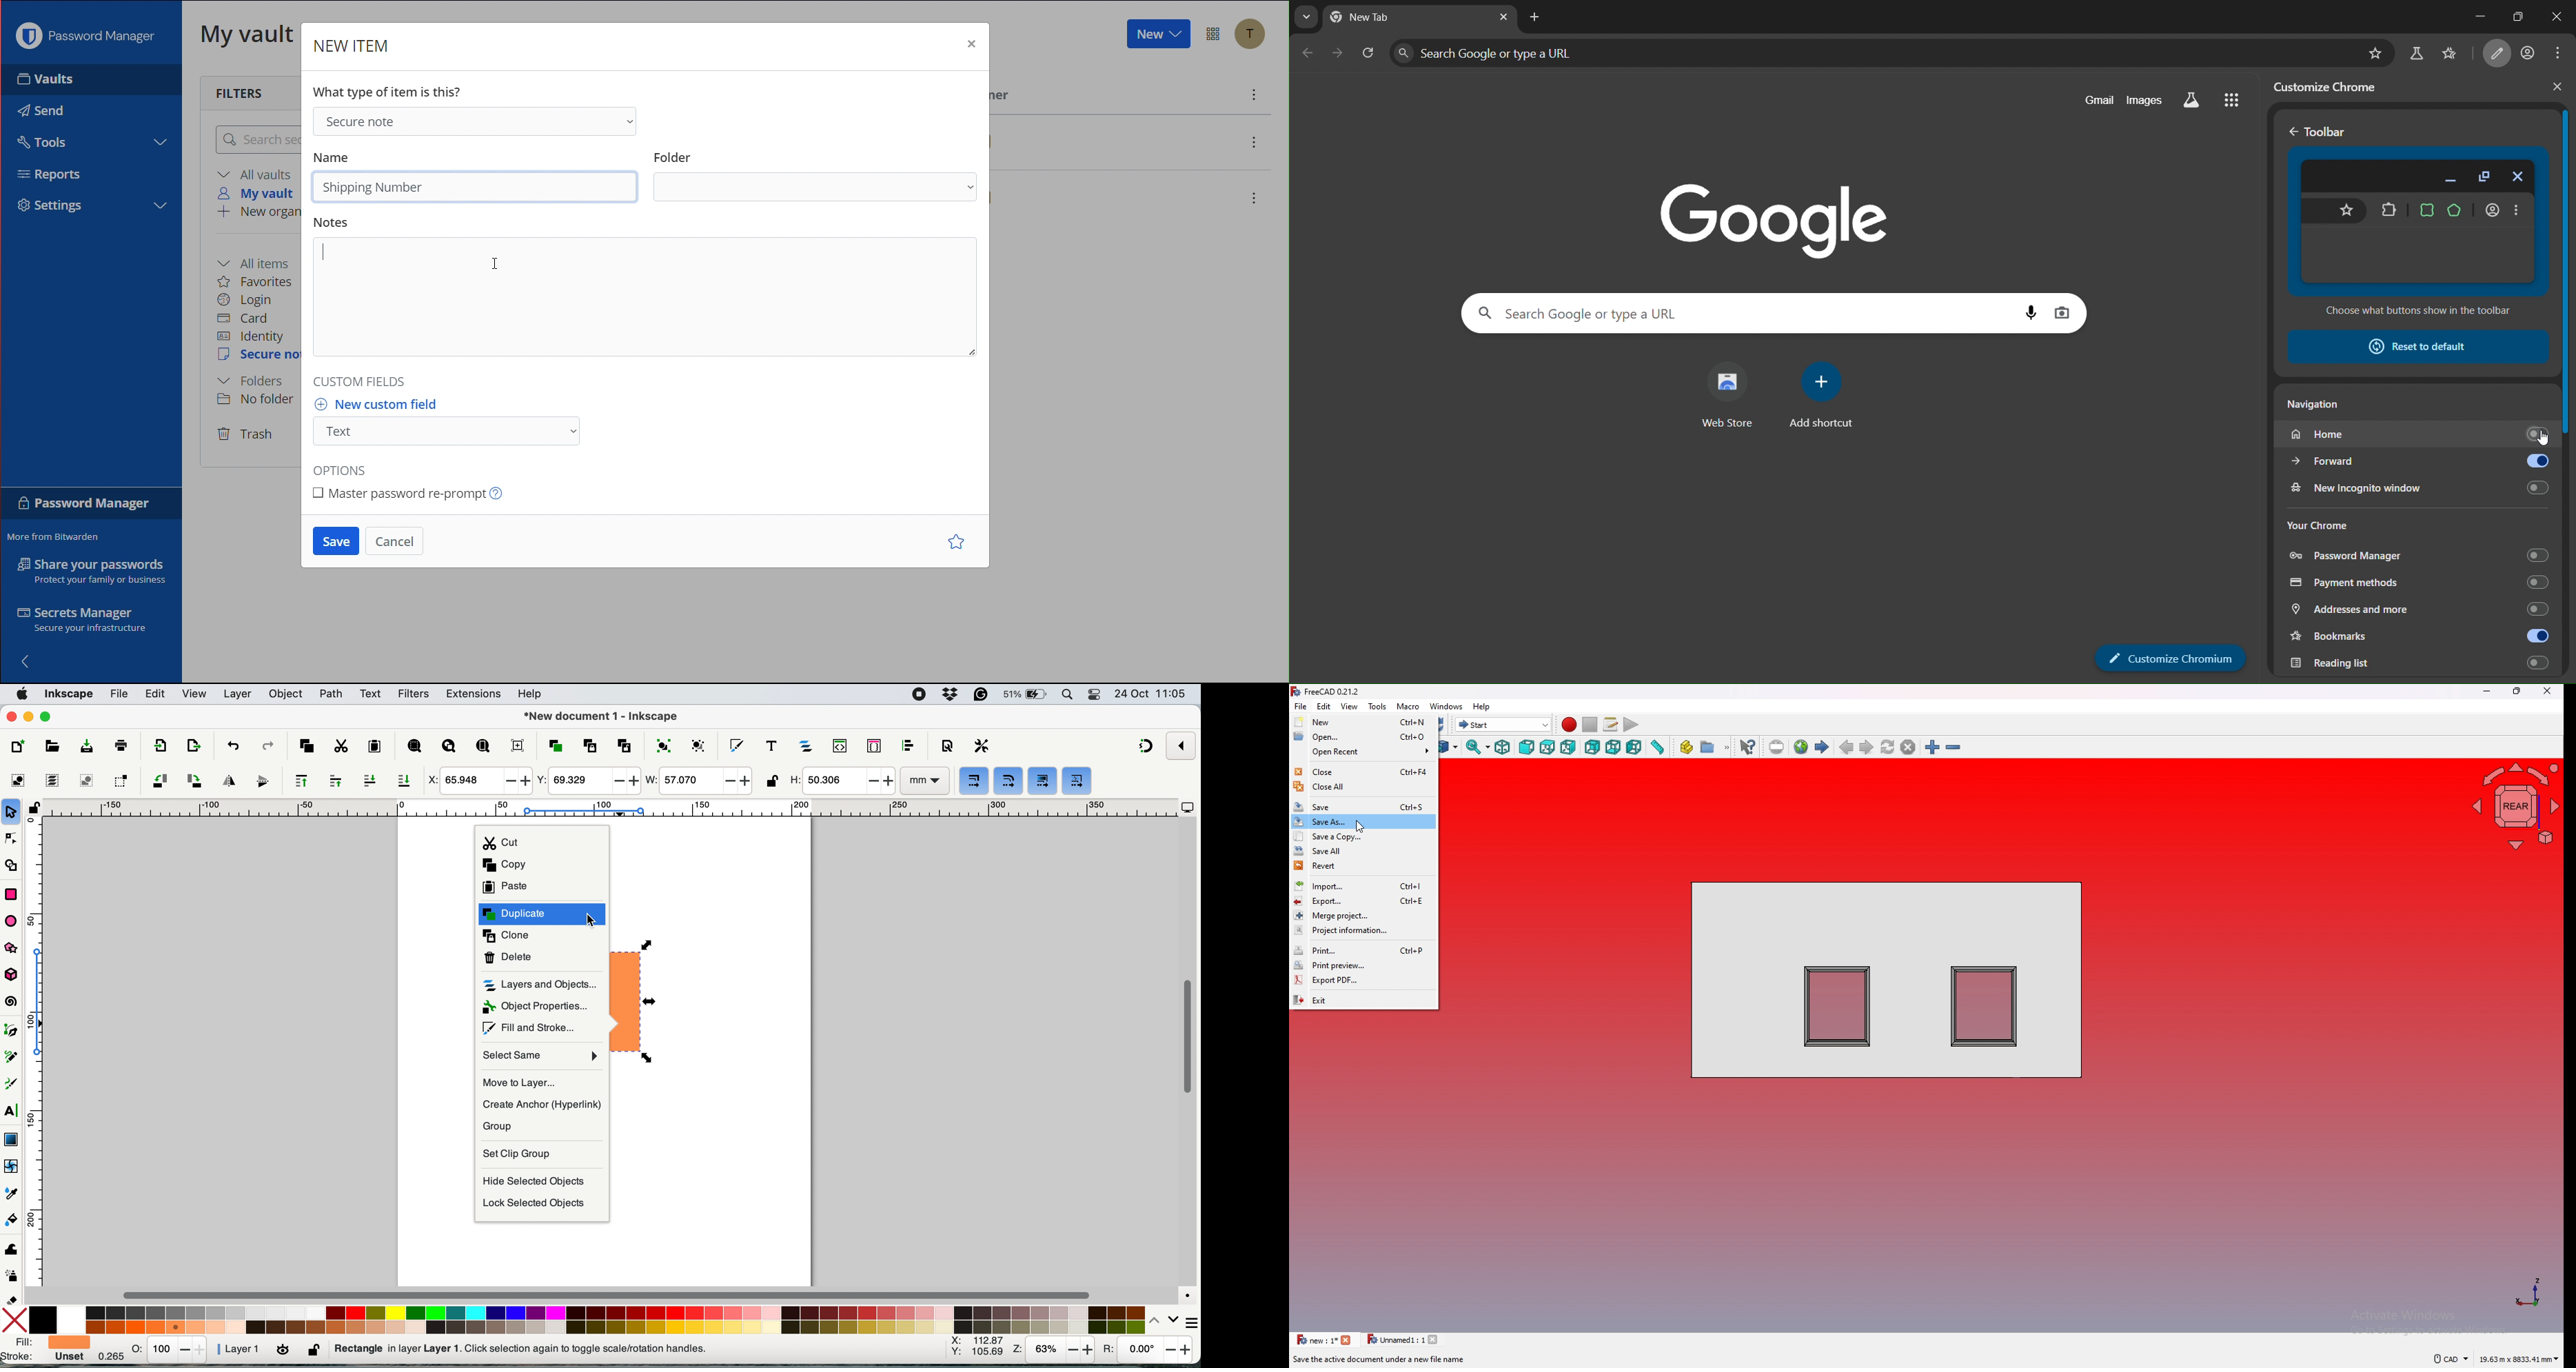 The image size is (2576, 1372). I want to click on rotation, so click(1145, 1352).